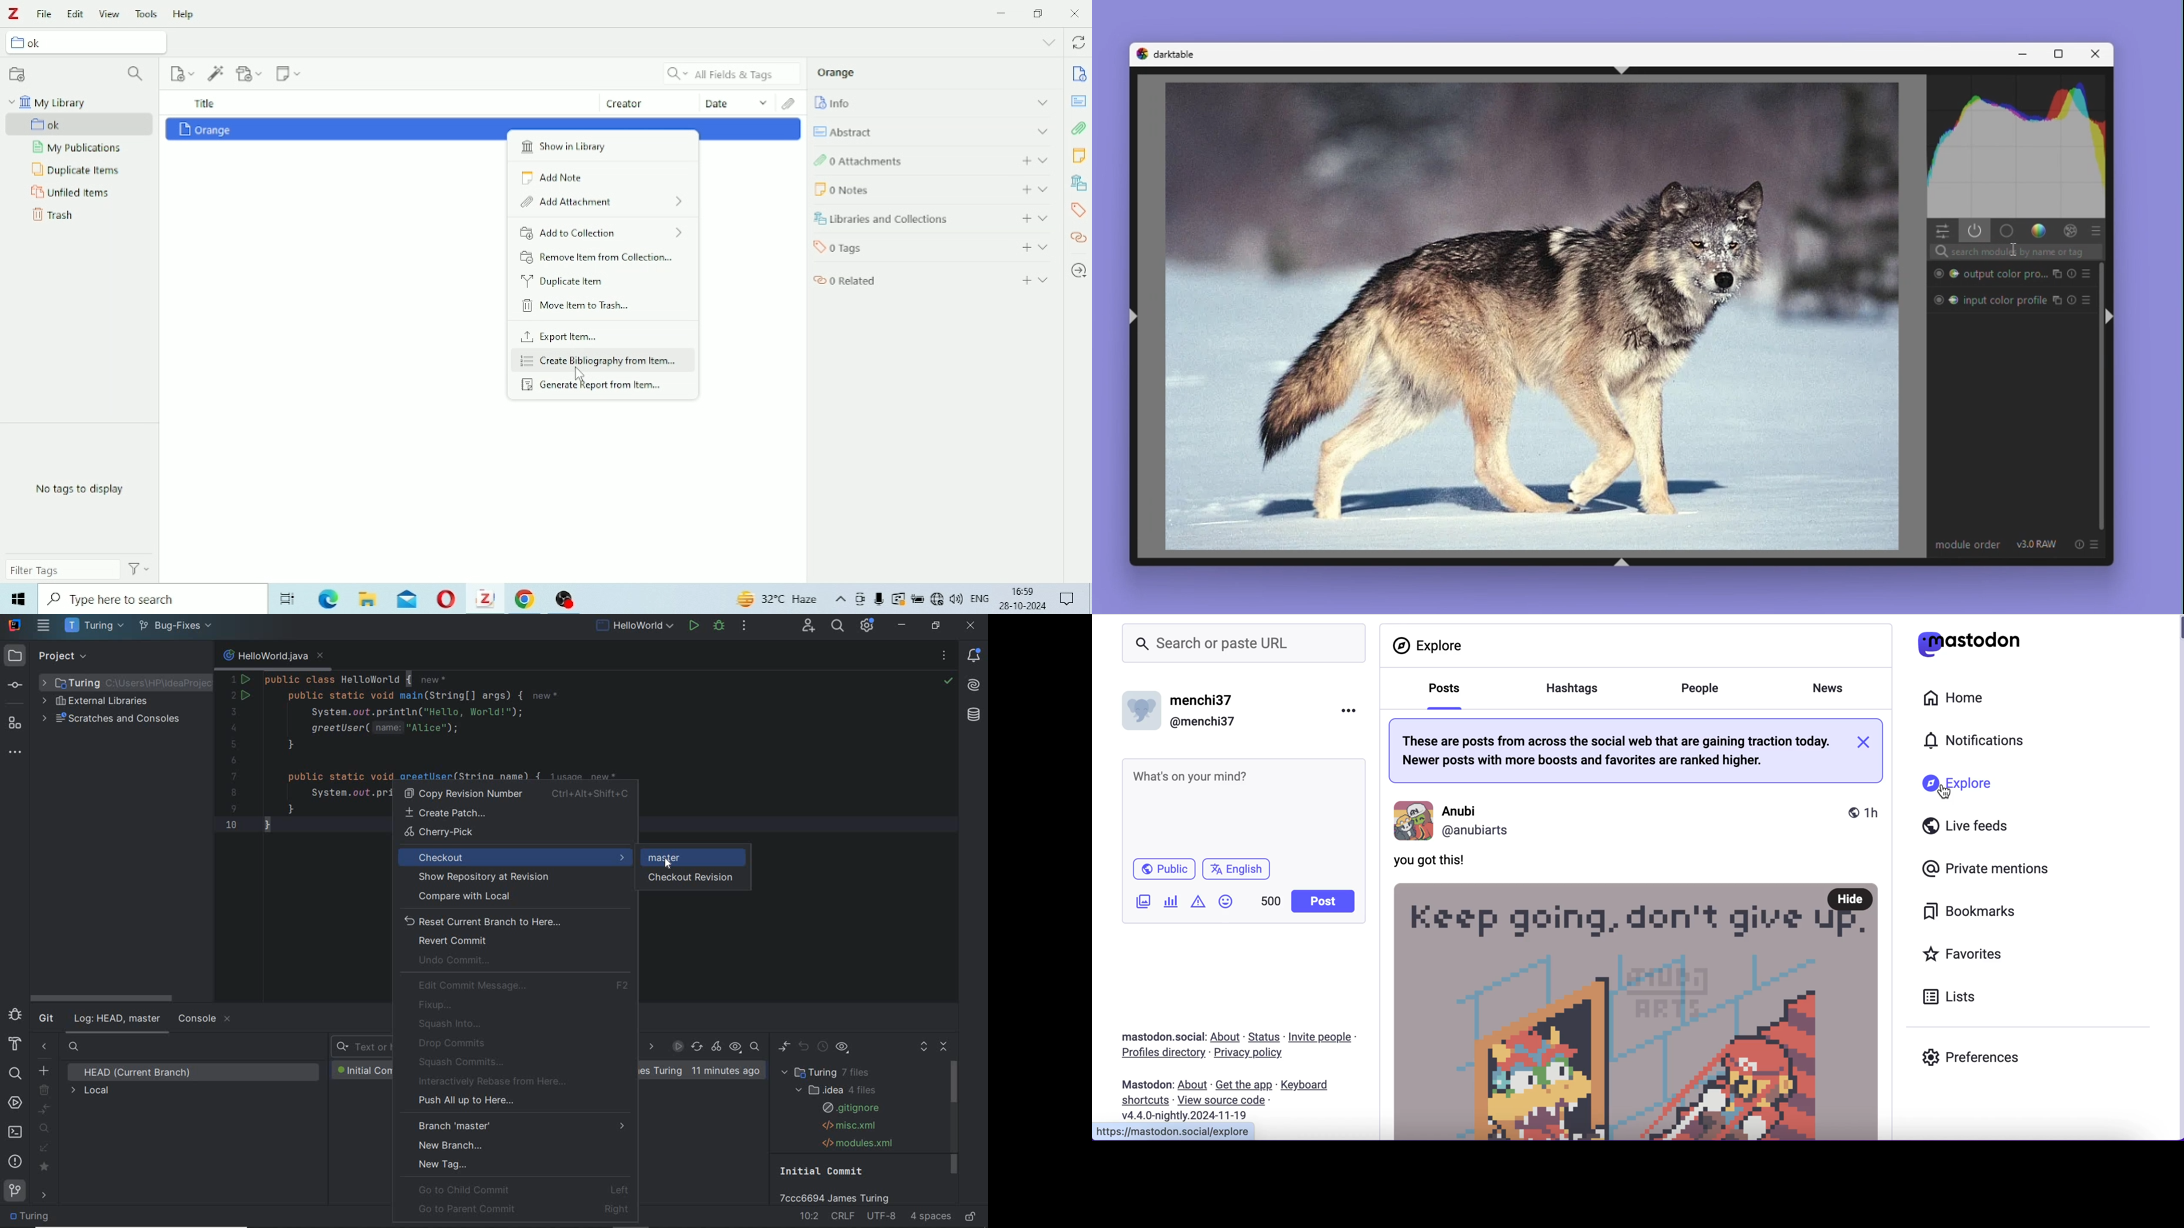 The height and width of the screenshot is (1232, 2184). What do you see at coordinates (2085, 300) in the screenshot?
I see `preset` at bounding box center [2085, 300].